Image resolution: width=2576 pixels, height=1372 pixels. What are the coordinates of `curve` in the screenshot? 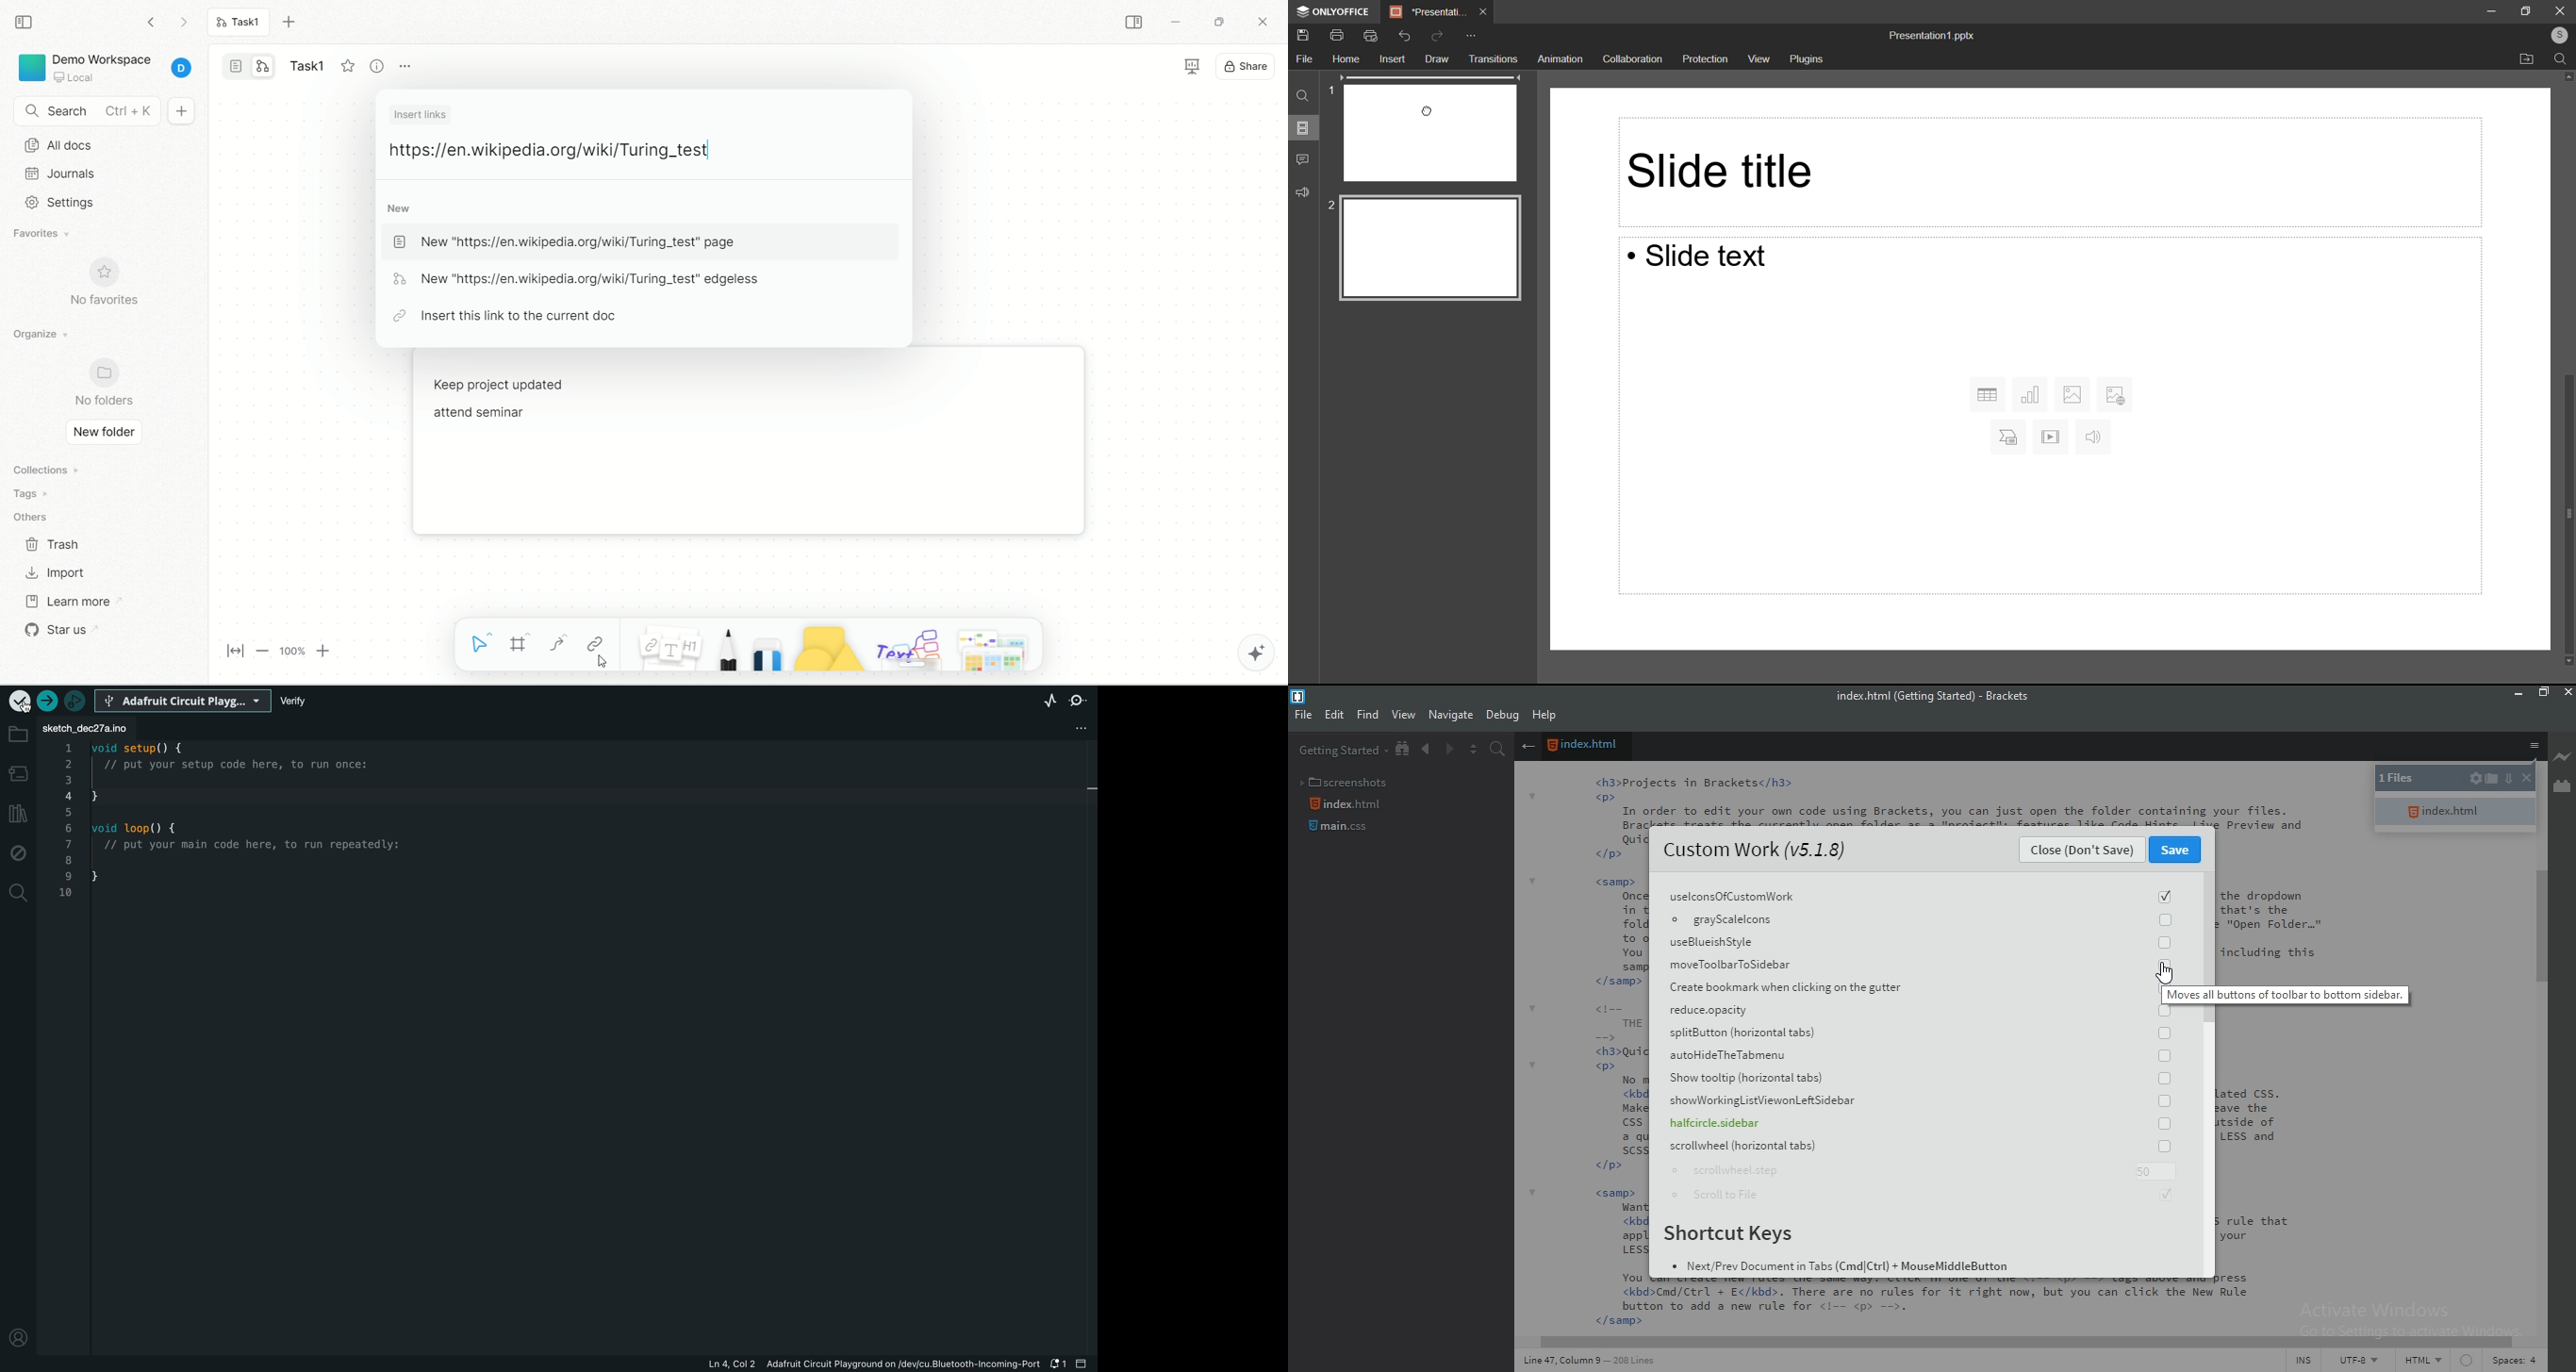 It's located at (557, 643).